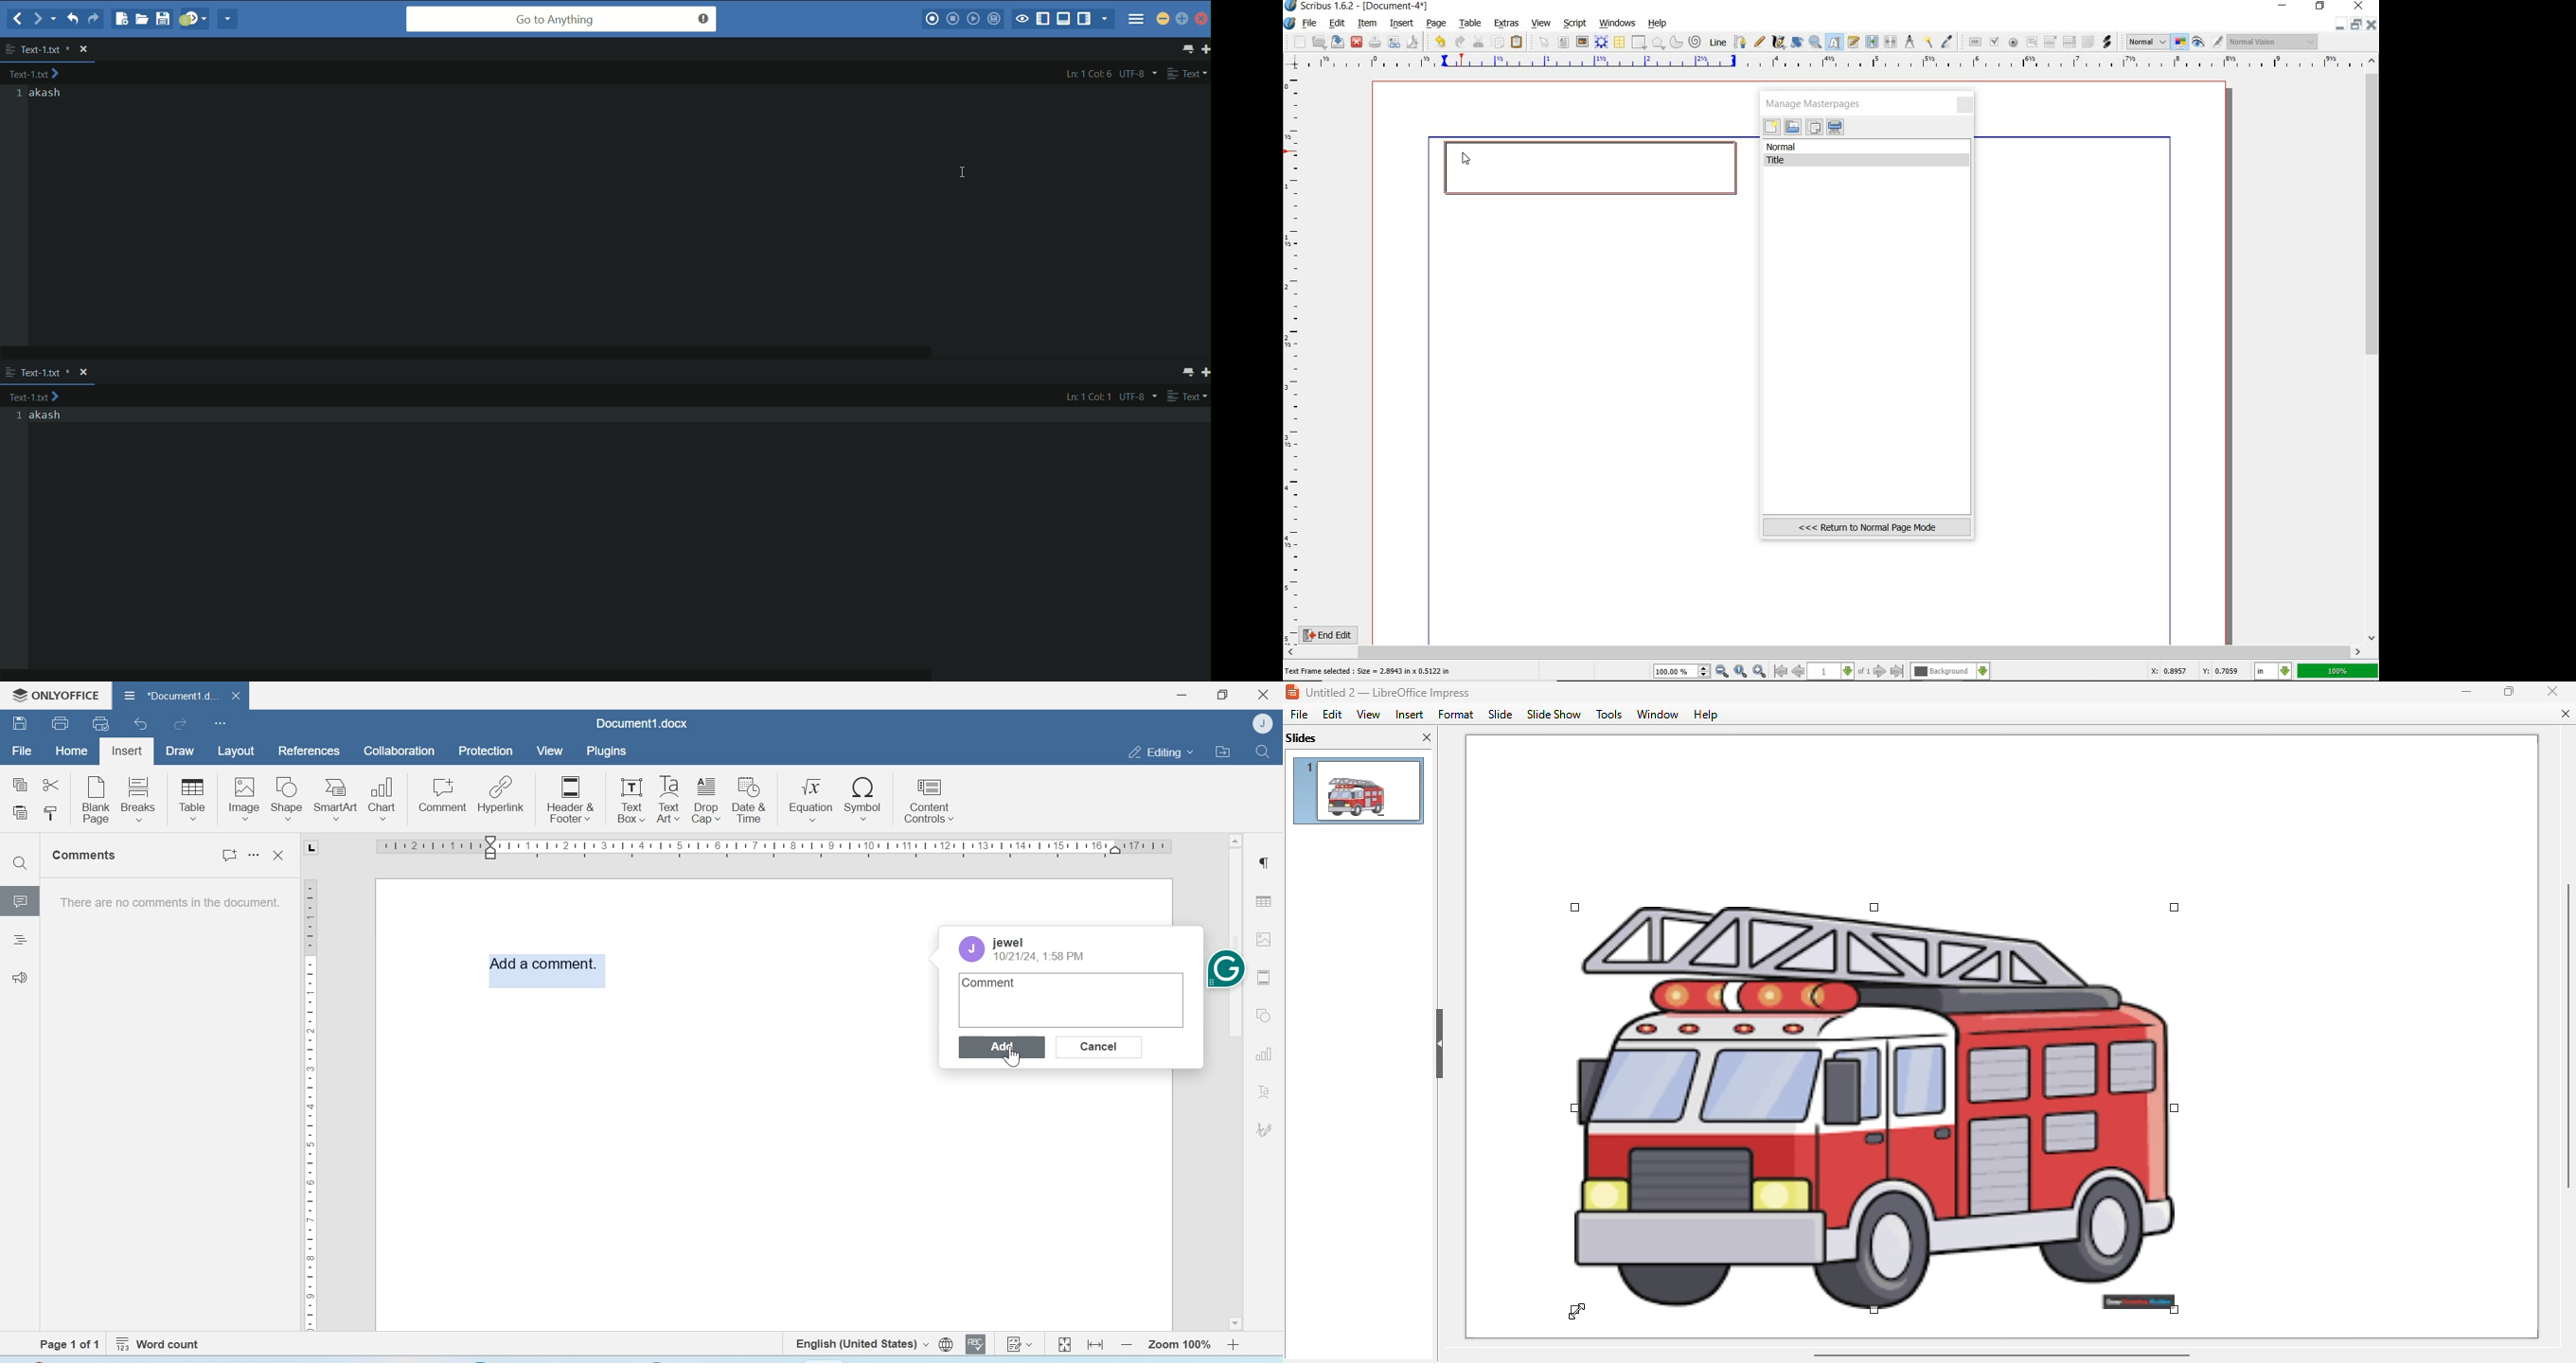 Image resolution: width=2576 pixels, height=1372 pixels. What do you see at coordinates (1792, 127) in the screenshot?
I see `import masterpages` at bounding box center [1792, 127].